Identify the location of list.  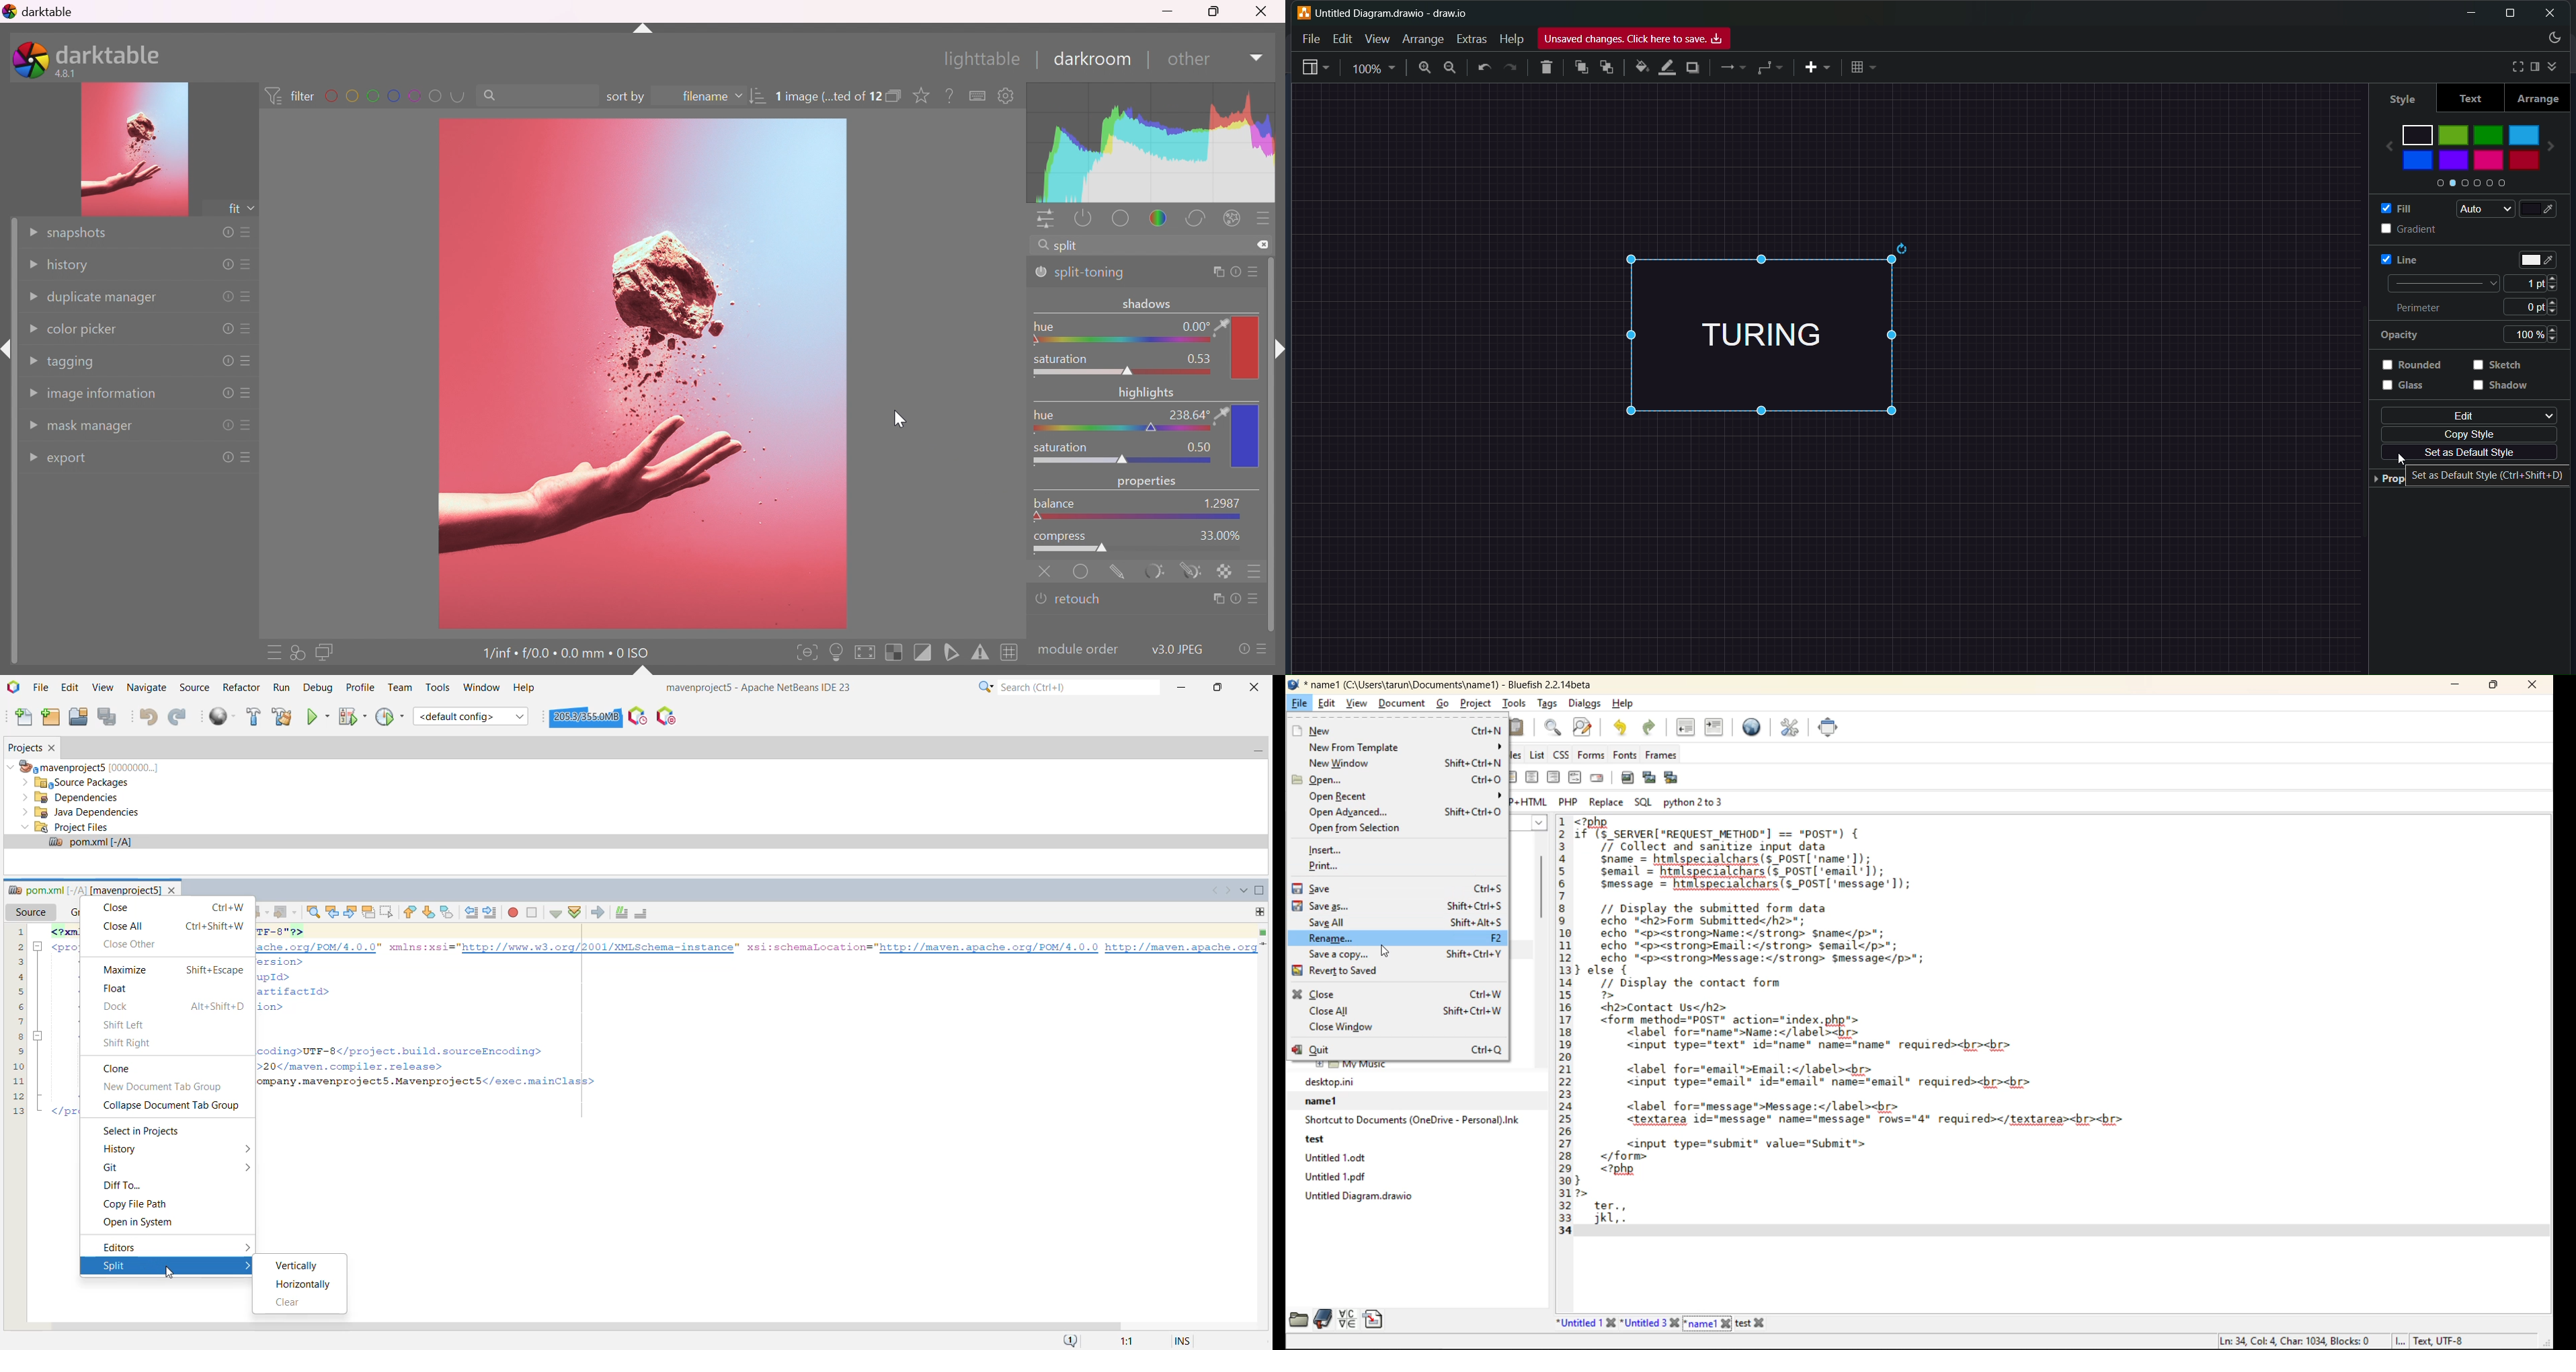
(1538, 756).